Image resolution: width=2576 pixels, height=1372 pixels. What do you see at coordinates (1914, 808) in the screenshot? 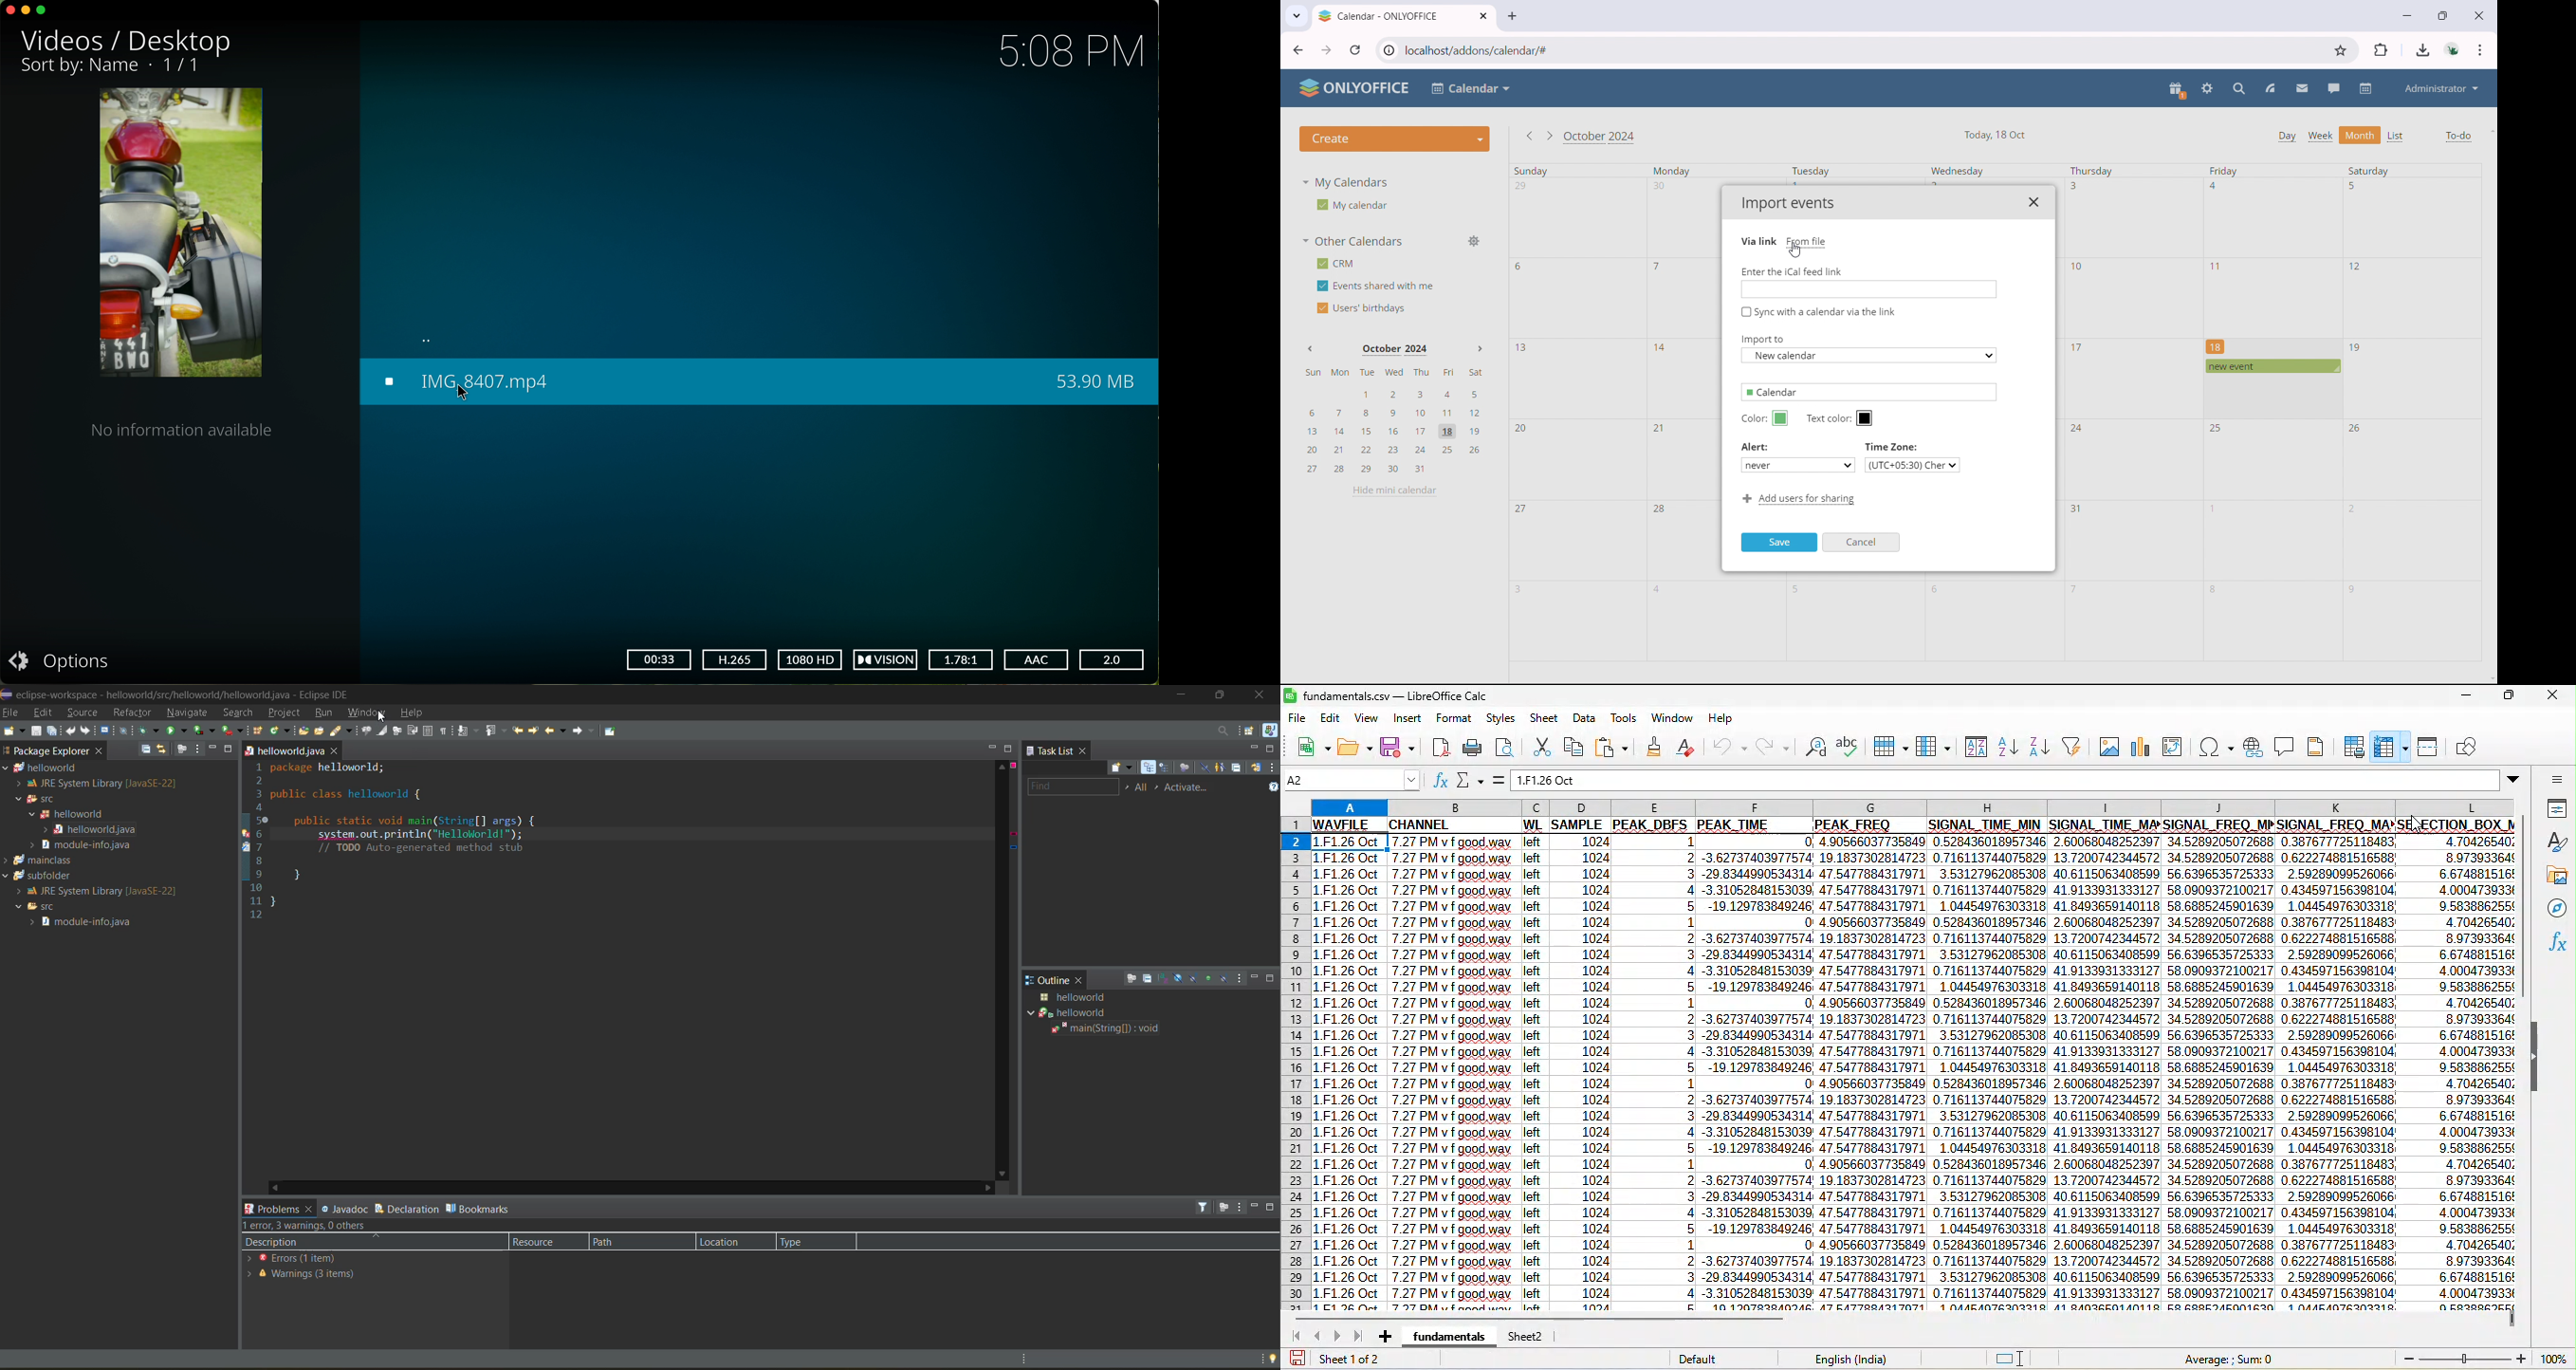
I see `column headings` at bounding box center [1914, 808].